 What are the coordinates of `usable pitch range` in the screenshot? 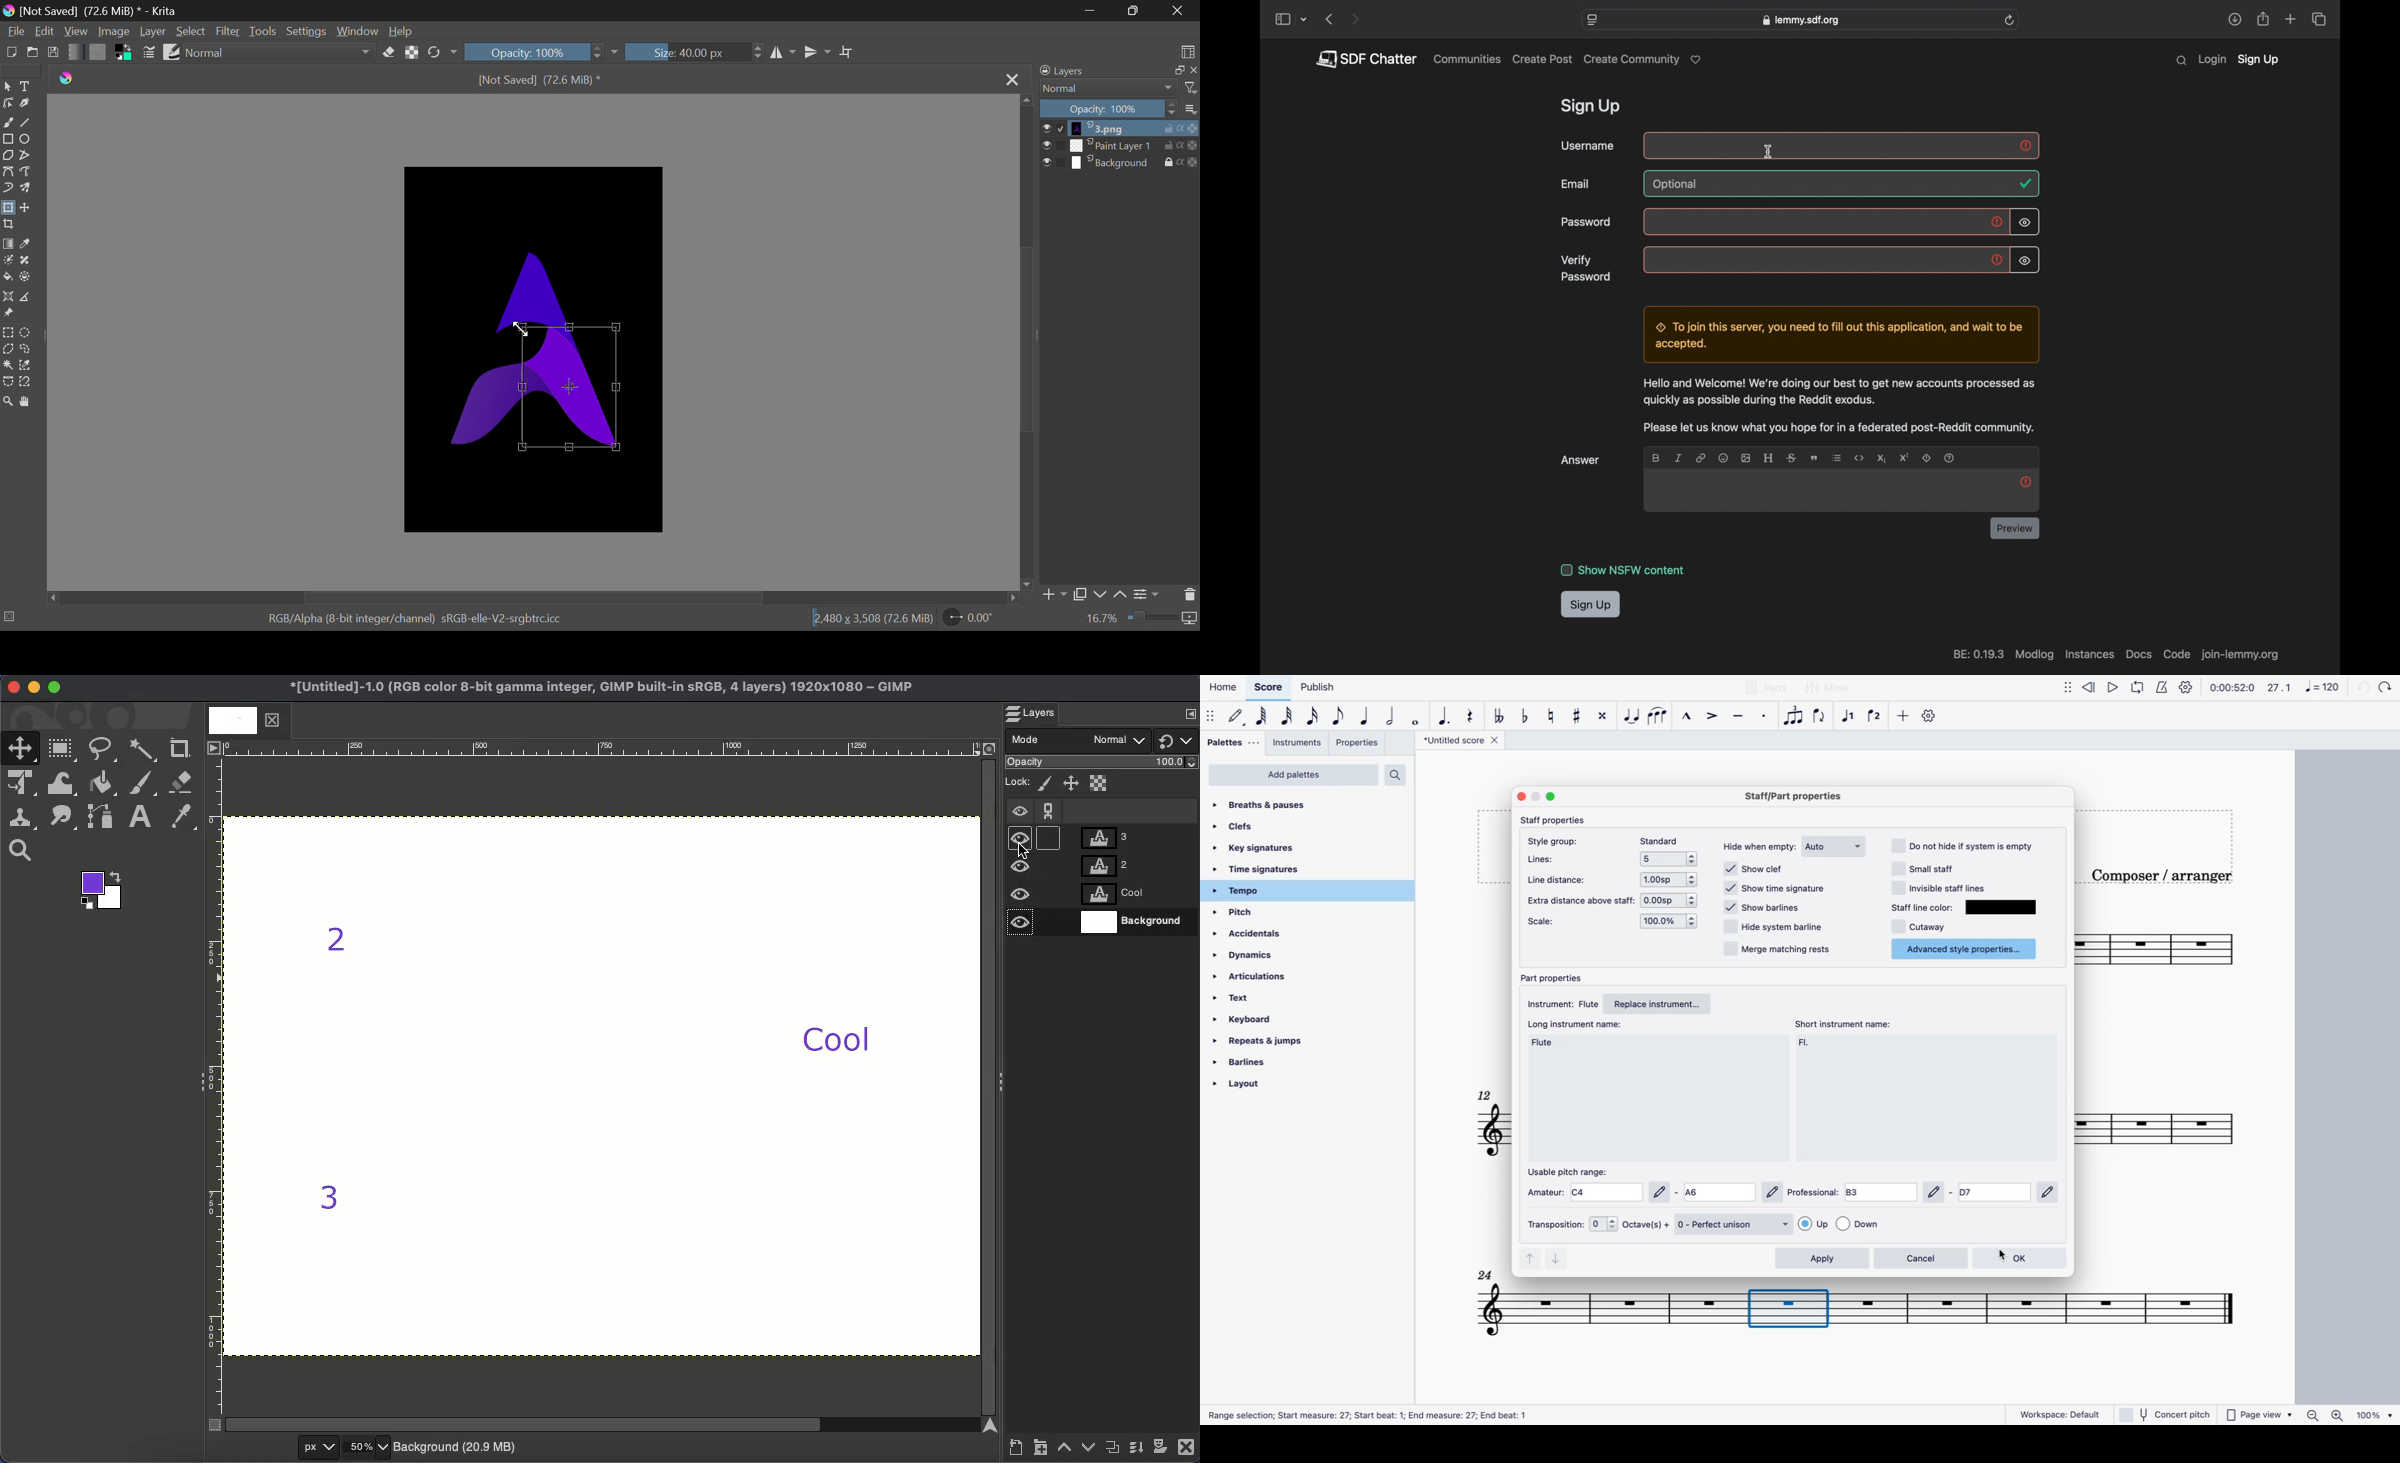 It's located at (1571, 1169).